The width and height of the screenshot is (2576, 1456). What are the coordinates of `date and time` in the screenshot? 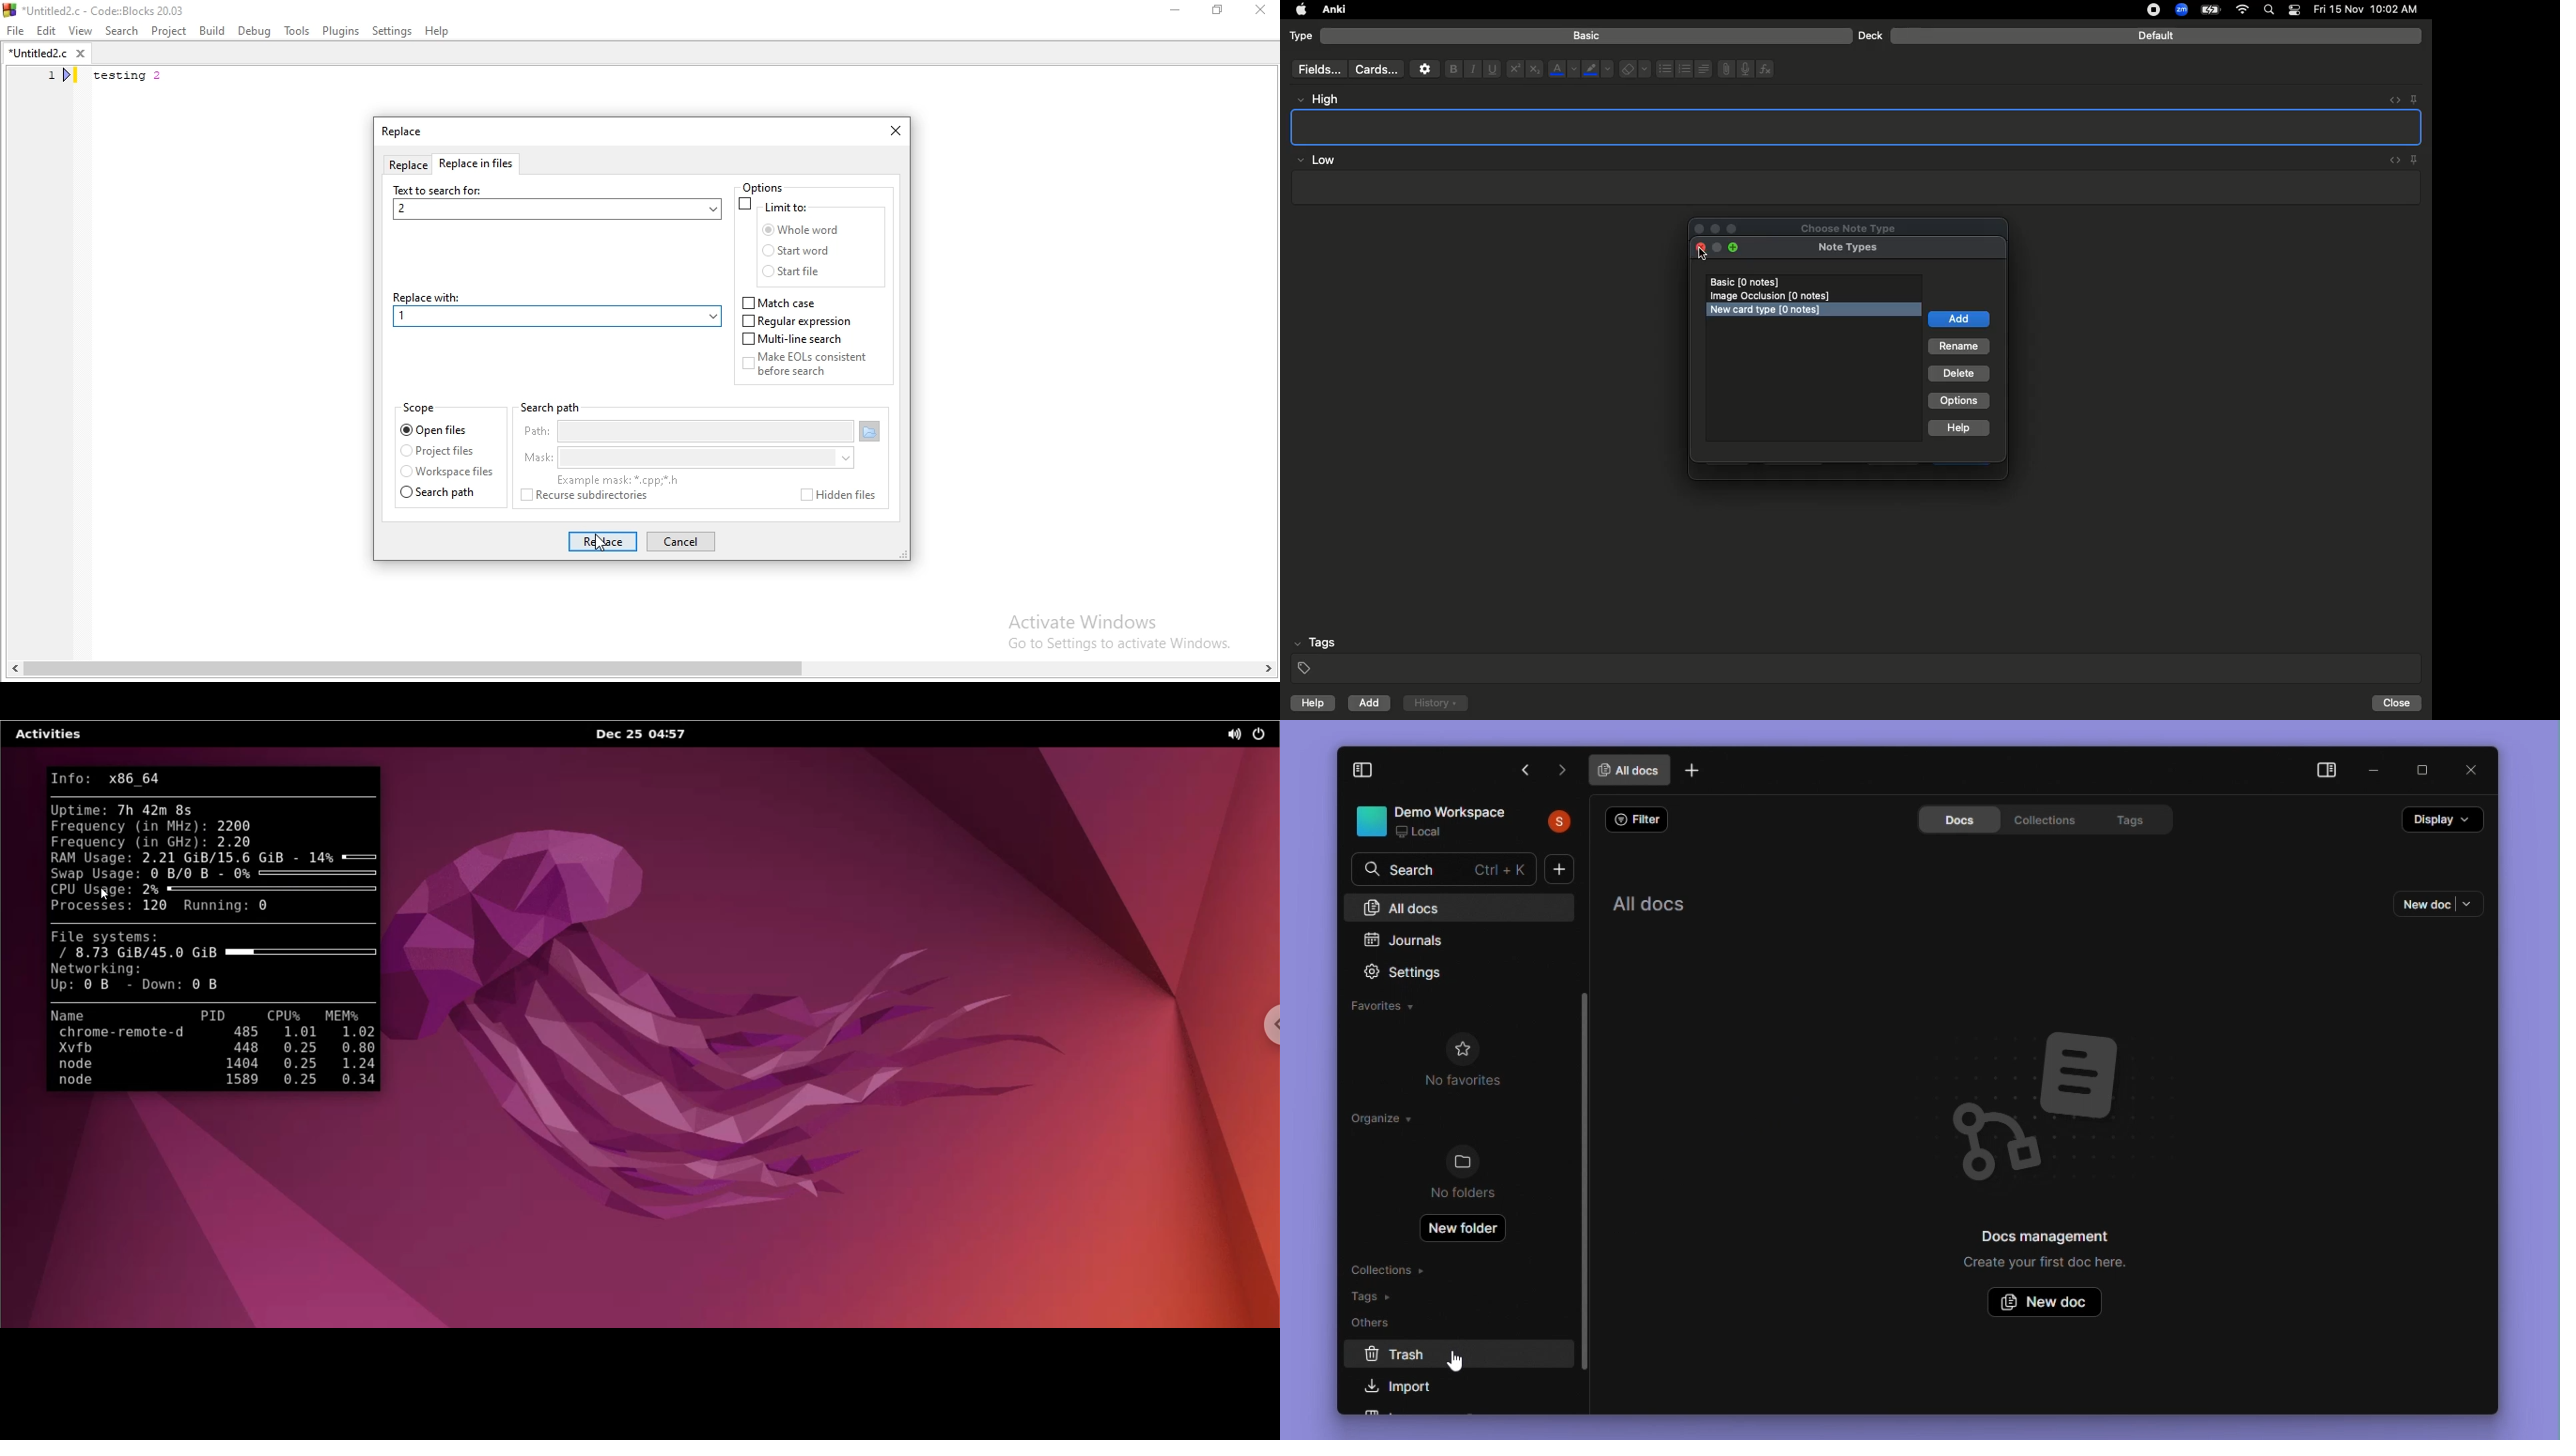 It's located at (2370, 9).